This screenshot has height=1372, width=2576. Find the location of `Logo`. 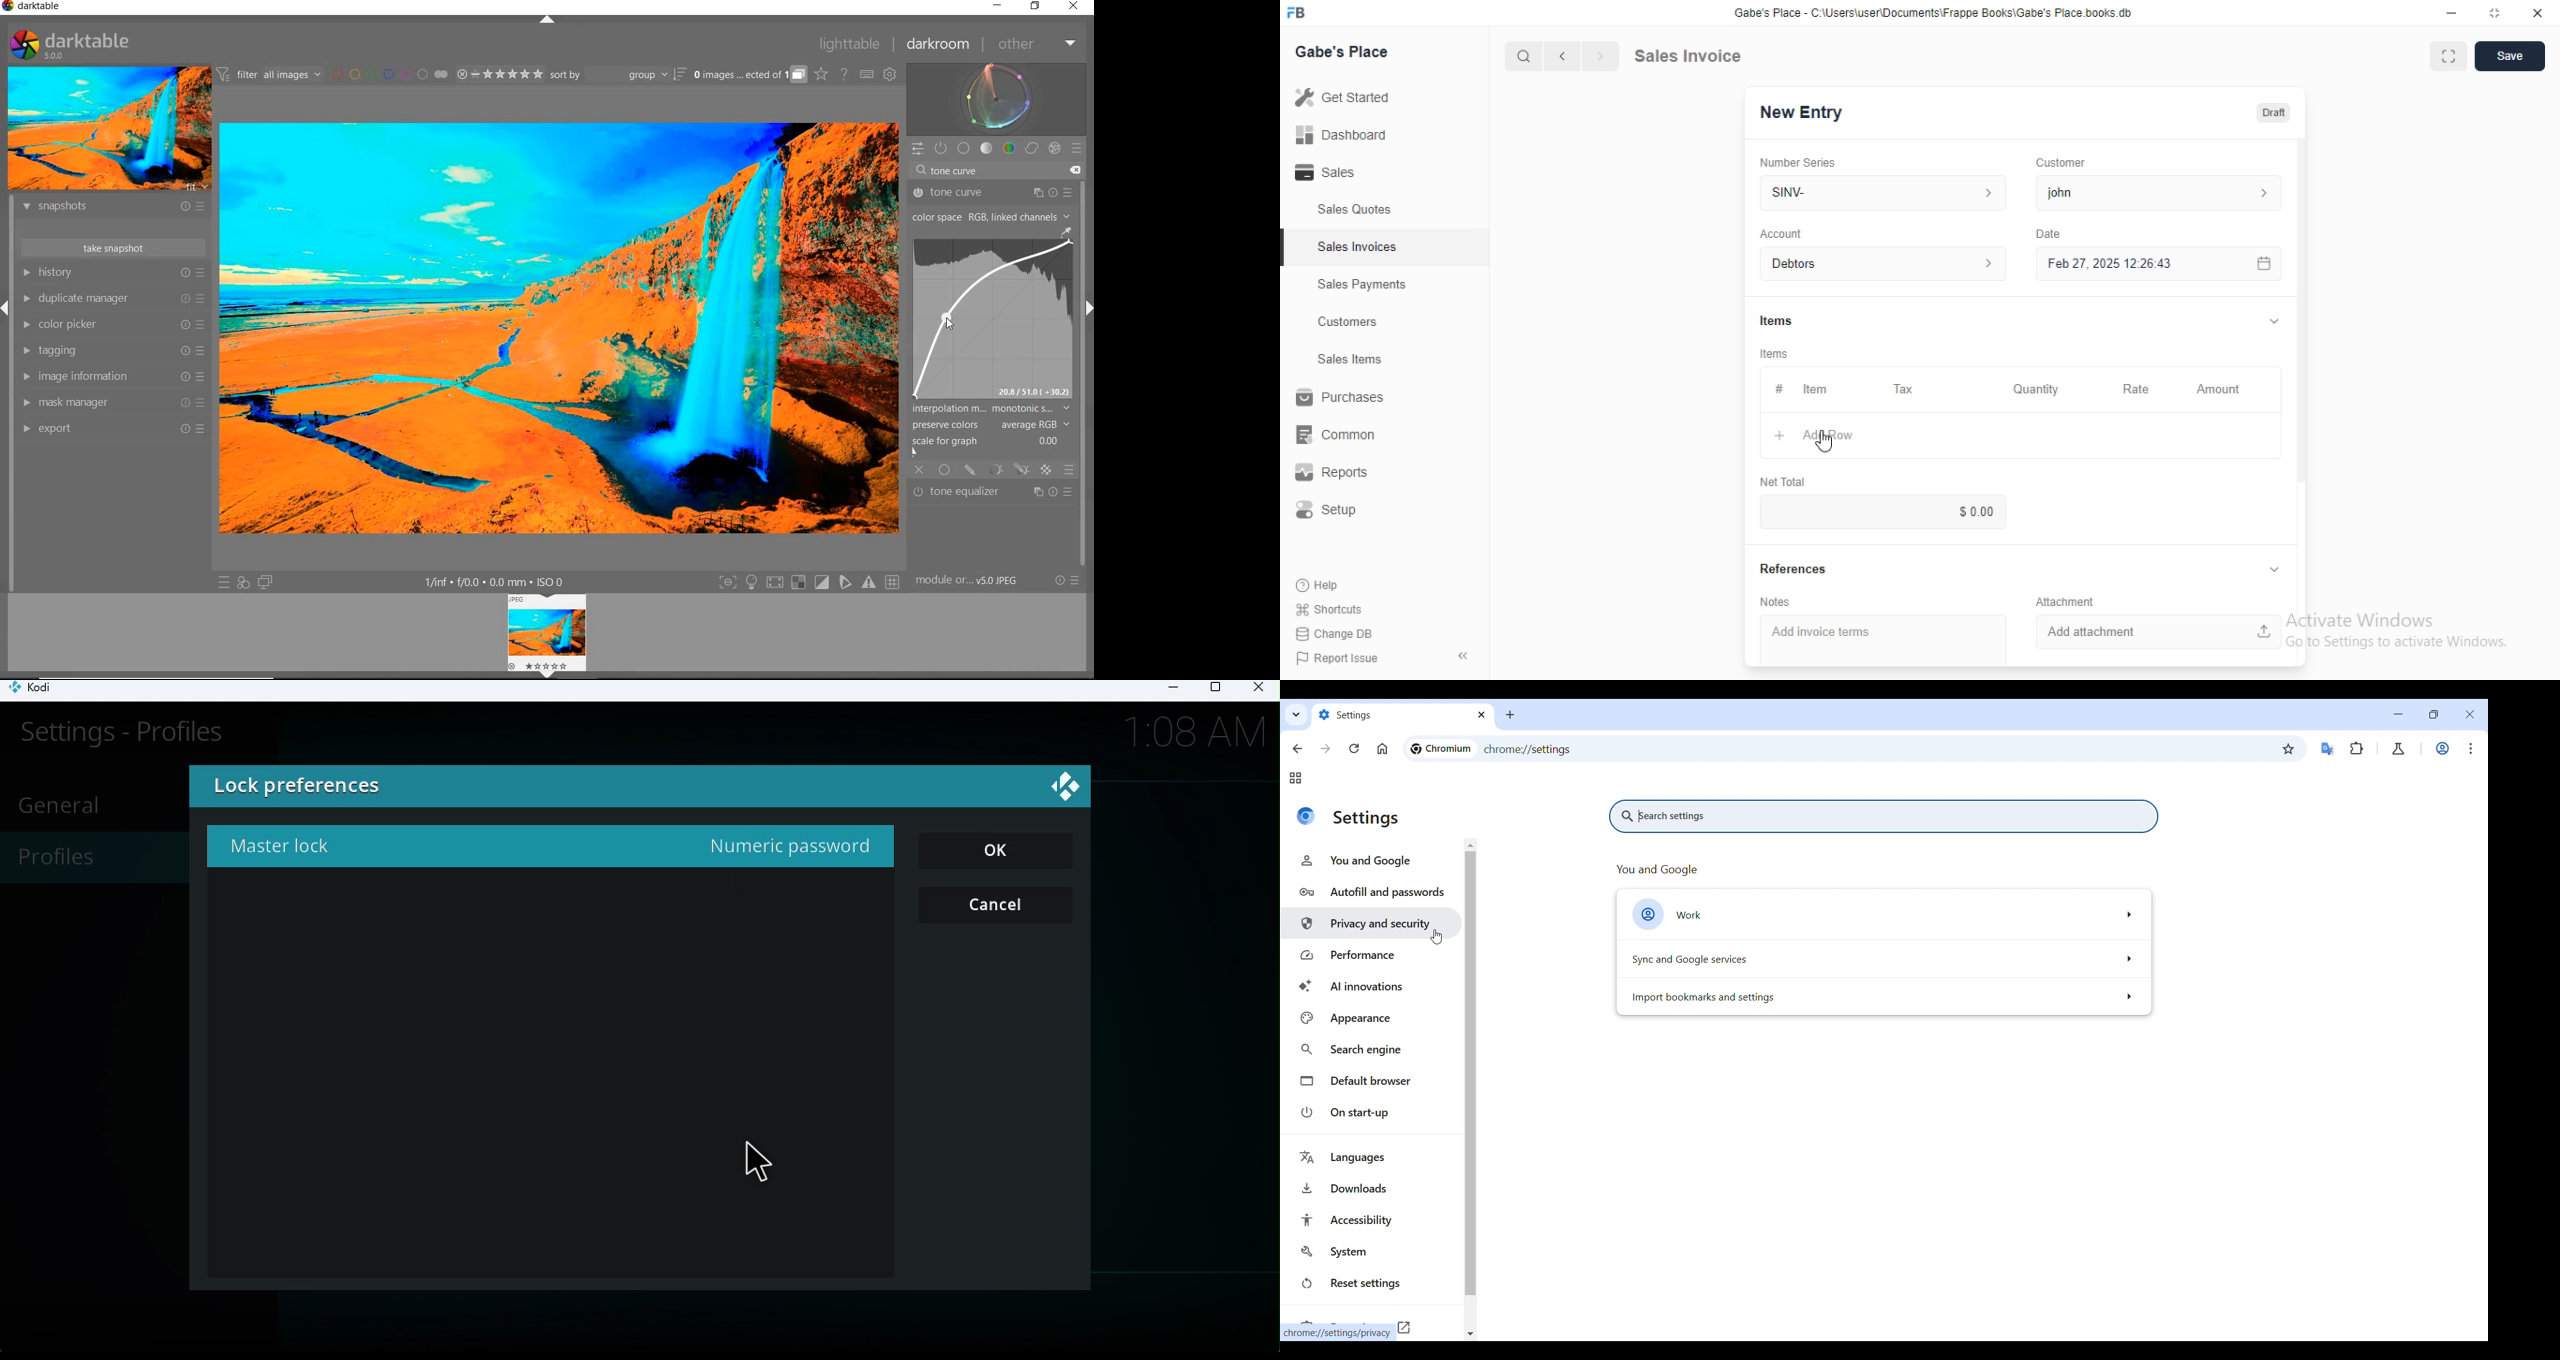

Logo is located at coordinates (1304, 13).